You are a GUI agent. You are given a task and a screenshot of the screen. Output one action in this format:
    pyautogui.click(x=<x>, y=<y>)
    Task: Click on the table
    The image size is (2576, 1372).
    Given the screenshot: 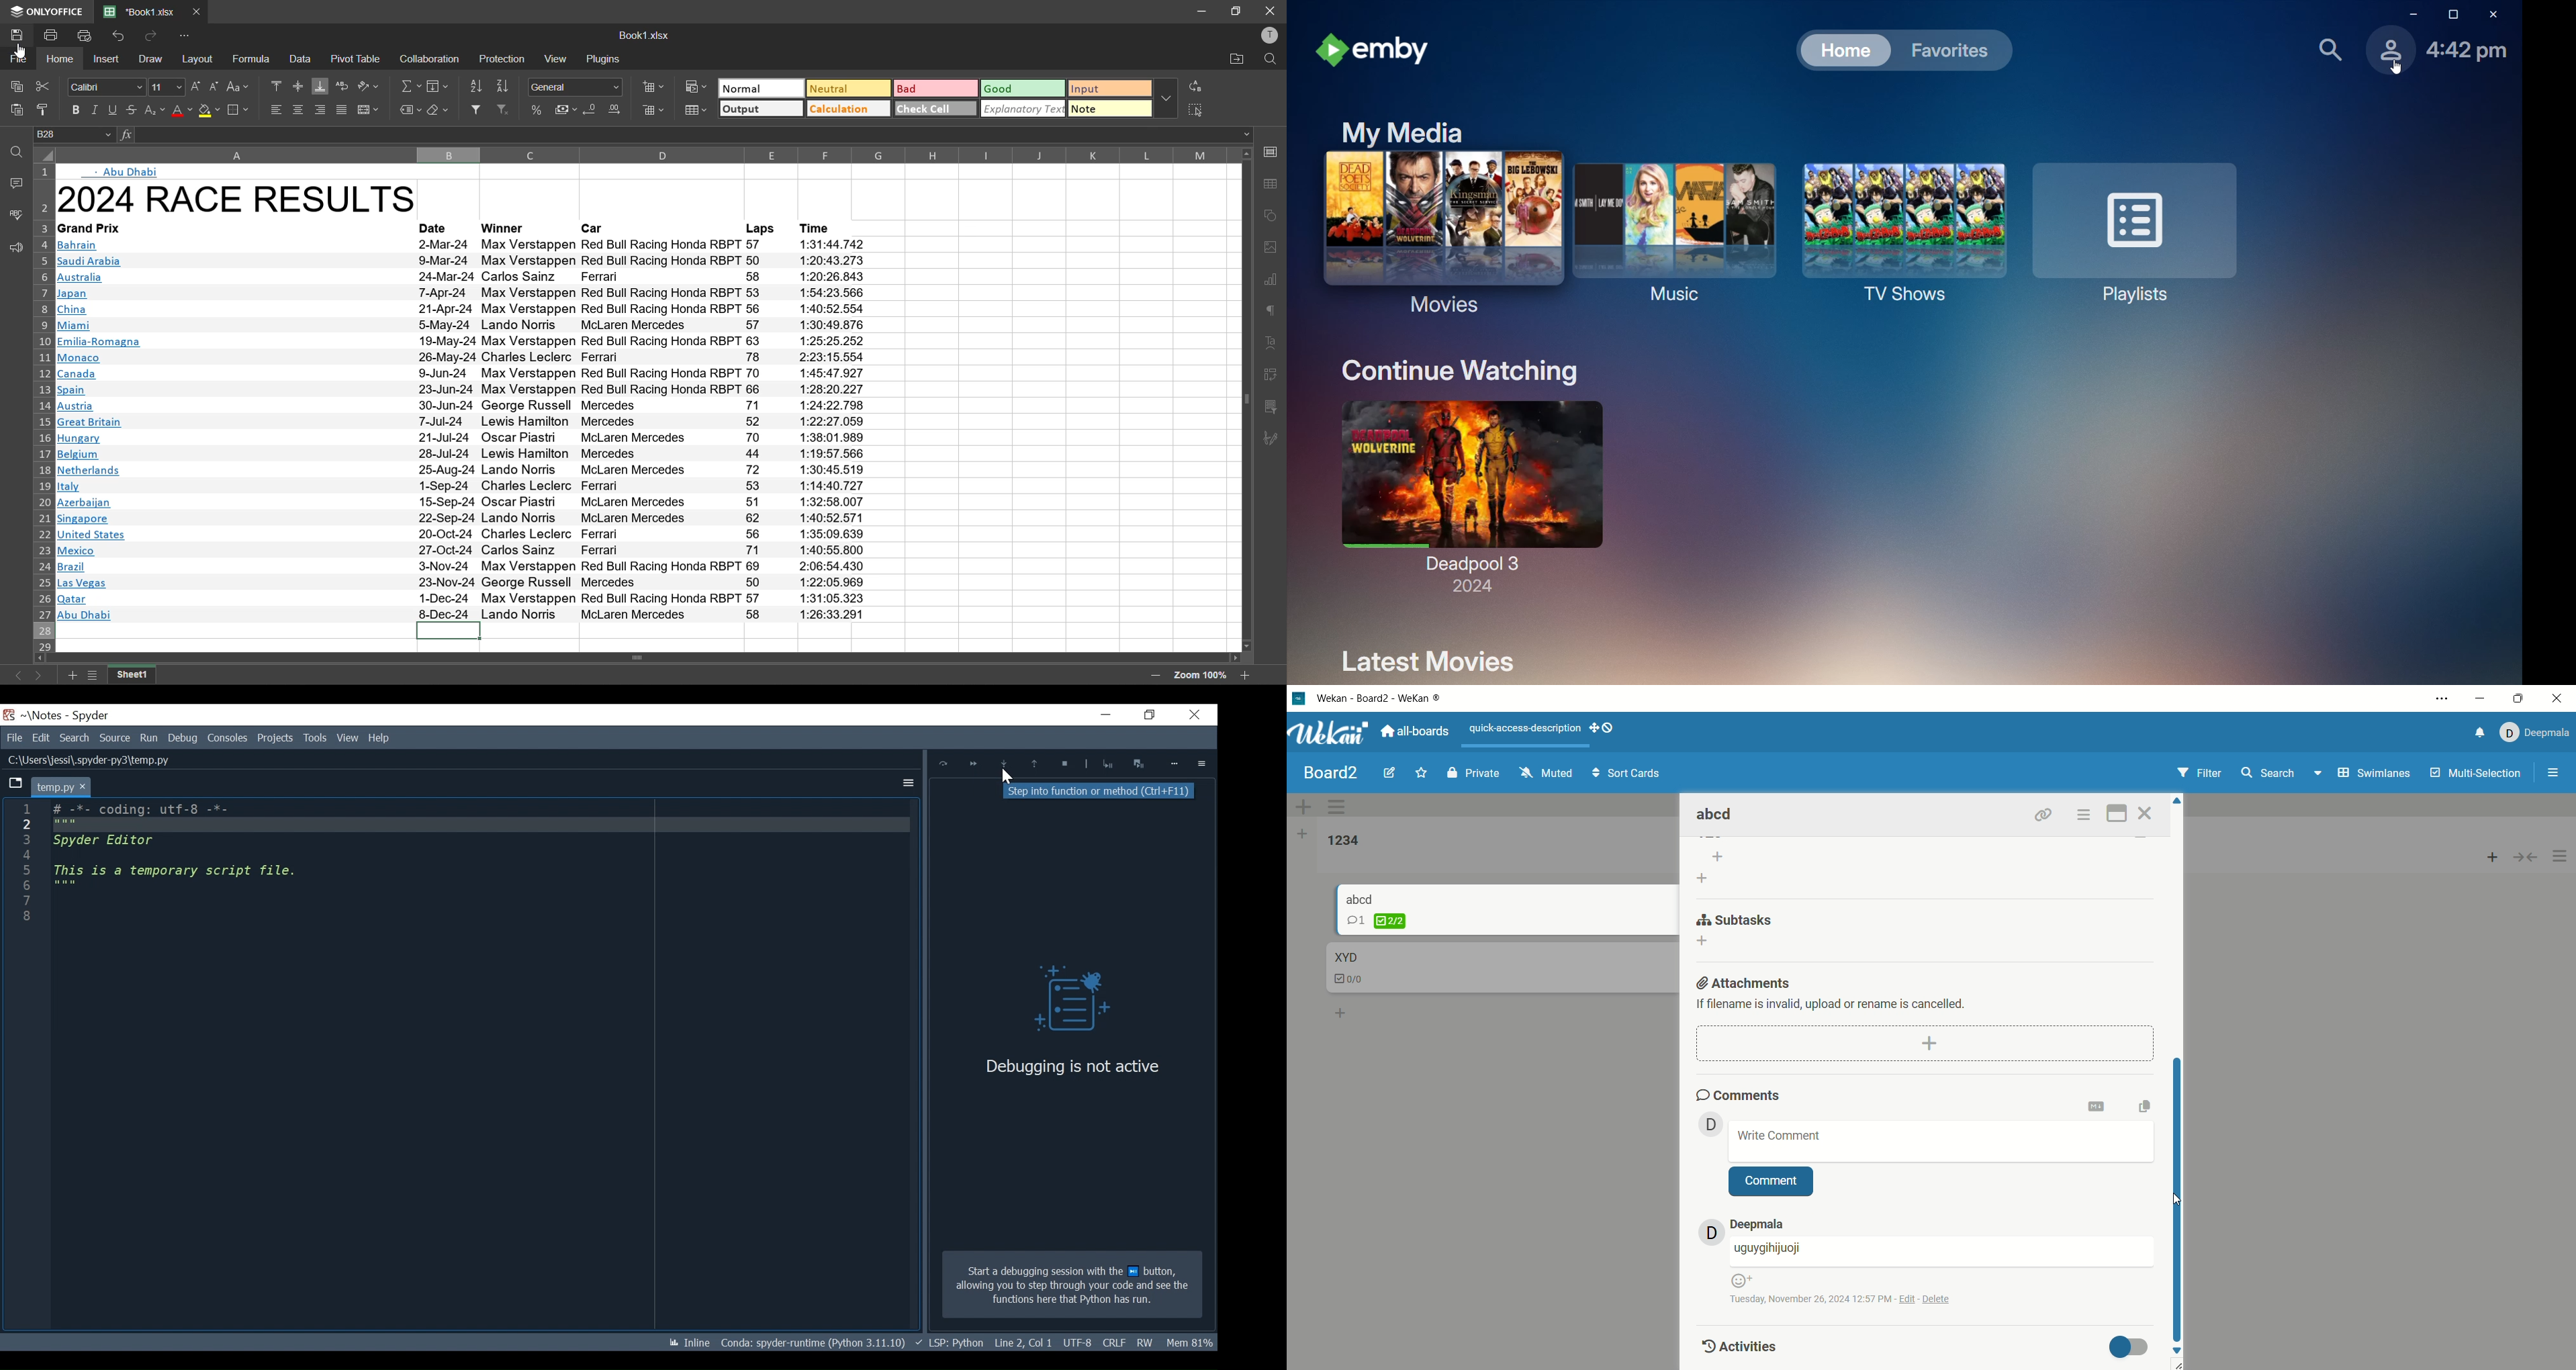 What is the action you would take?
    pyautogui.click(x=1274, y=188)
    